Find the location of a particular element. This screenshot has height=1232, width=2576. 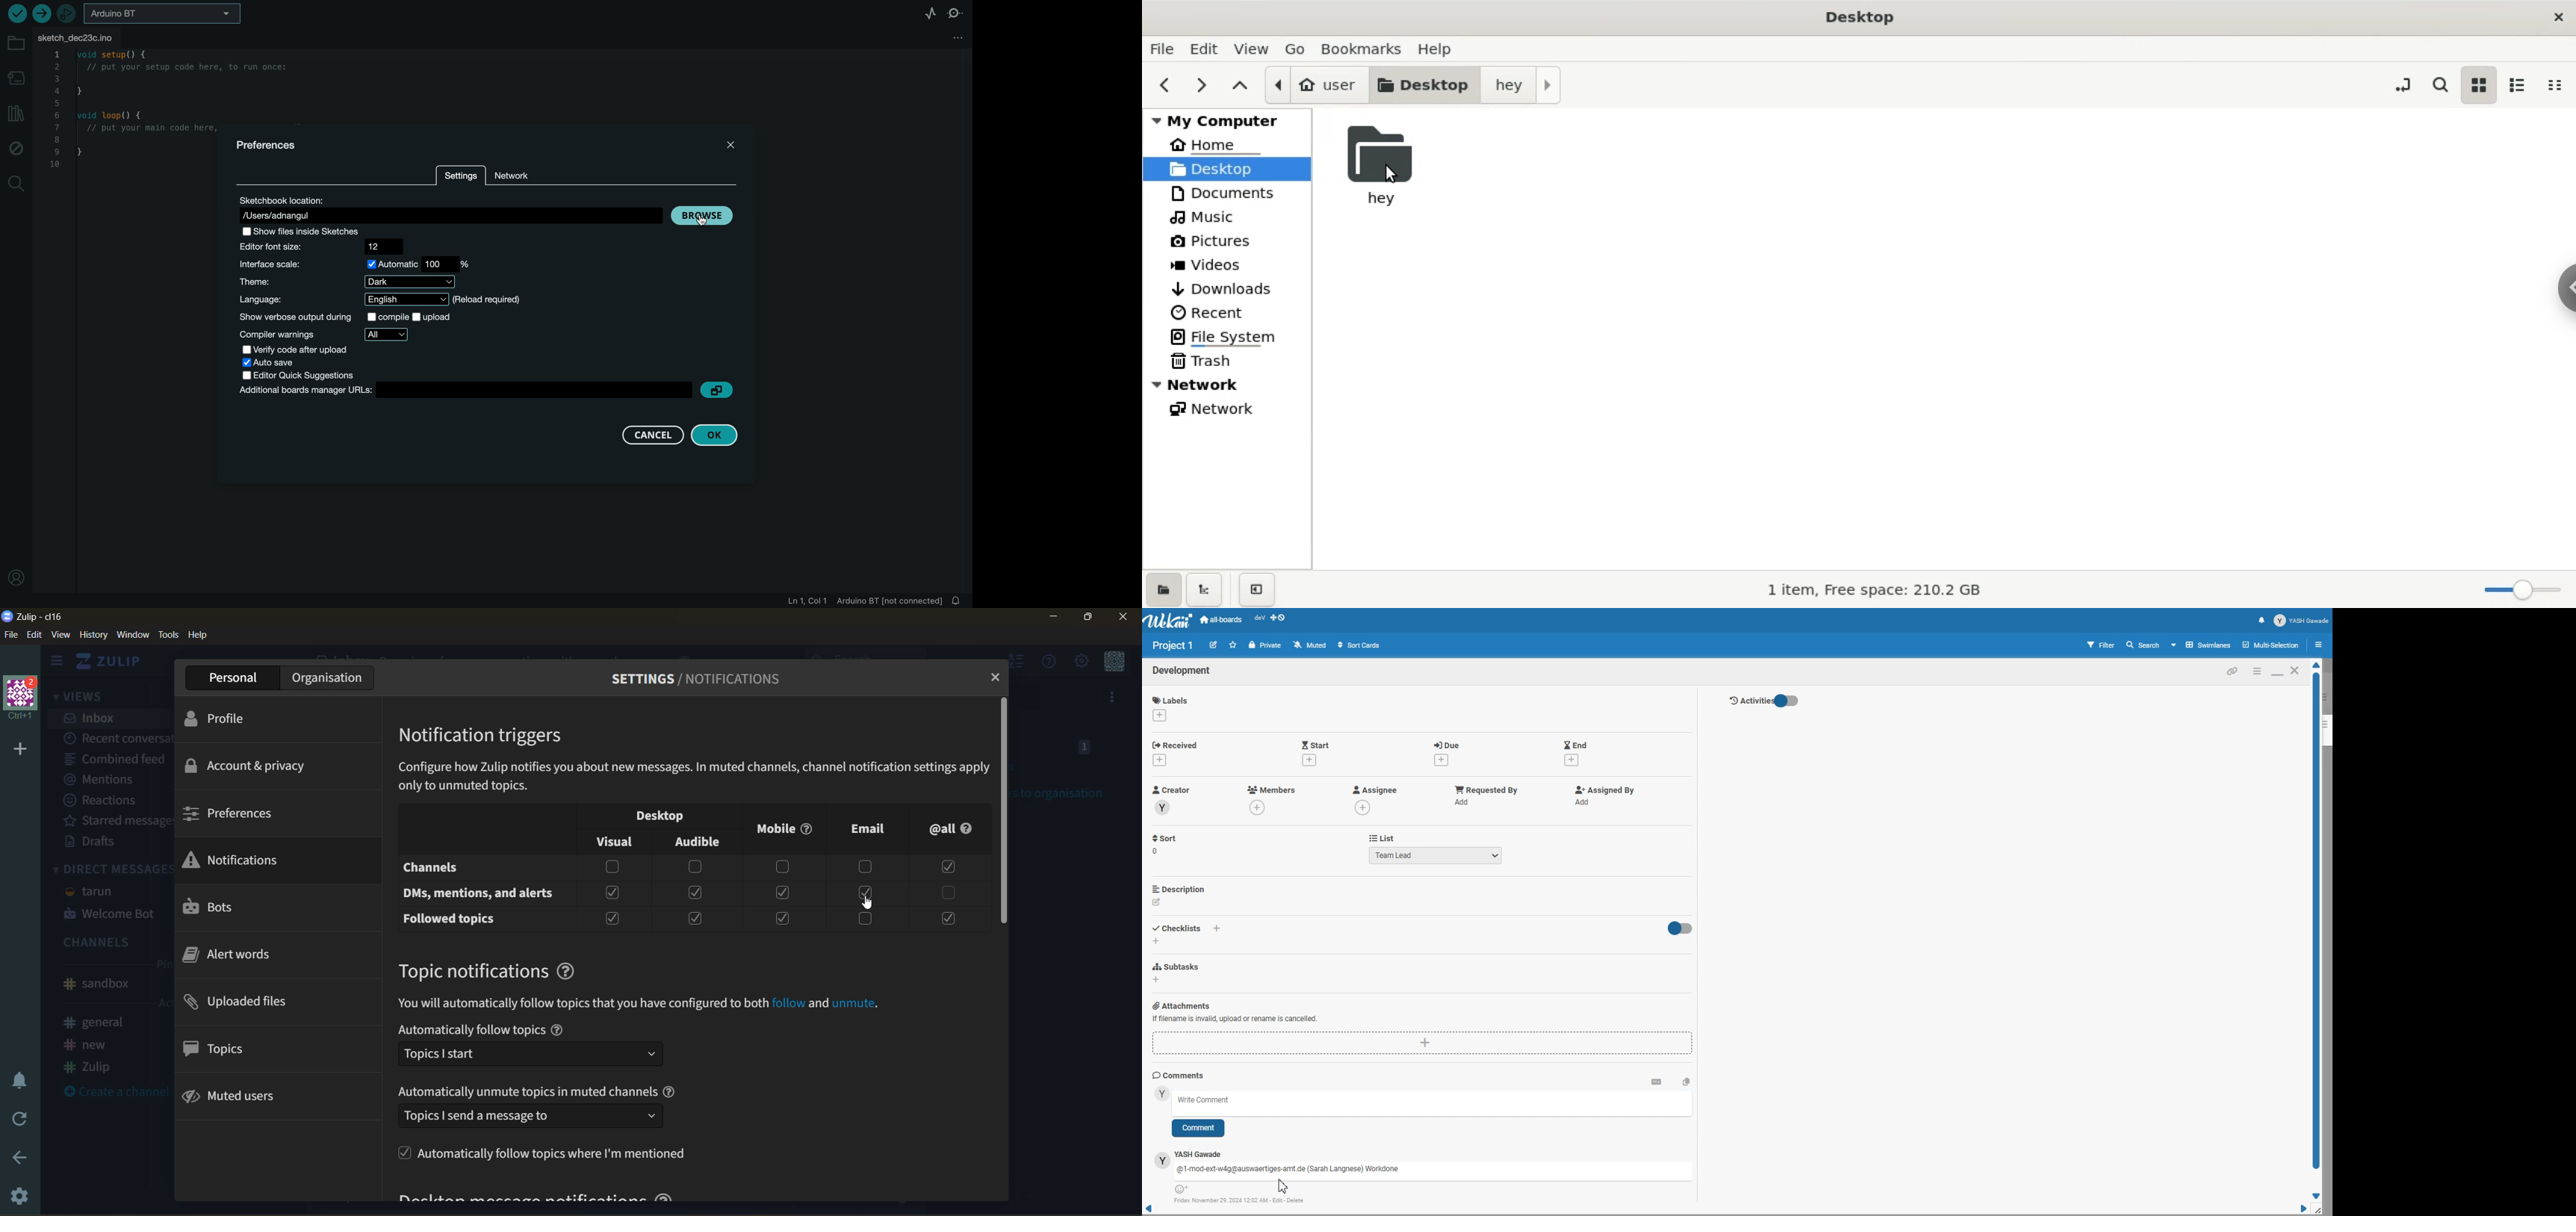

channels is located at coordinates (440, 868).